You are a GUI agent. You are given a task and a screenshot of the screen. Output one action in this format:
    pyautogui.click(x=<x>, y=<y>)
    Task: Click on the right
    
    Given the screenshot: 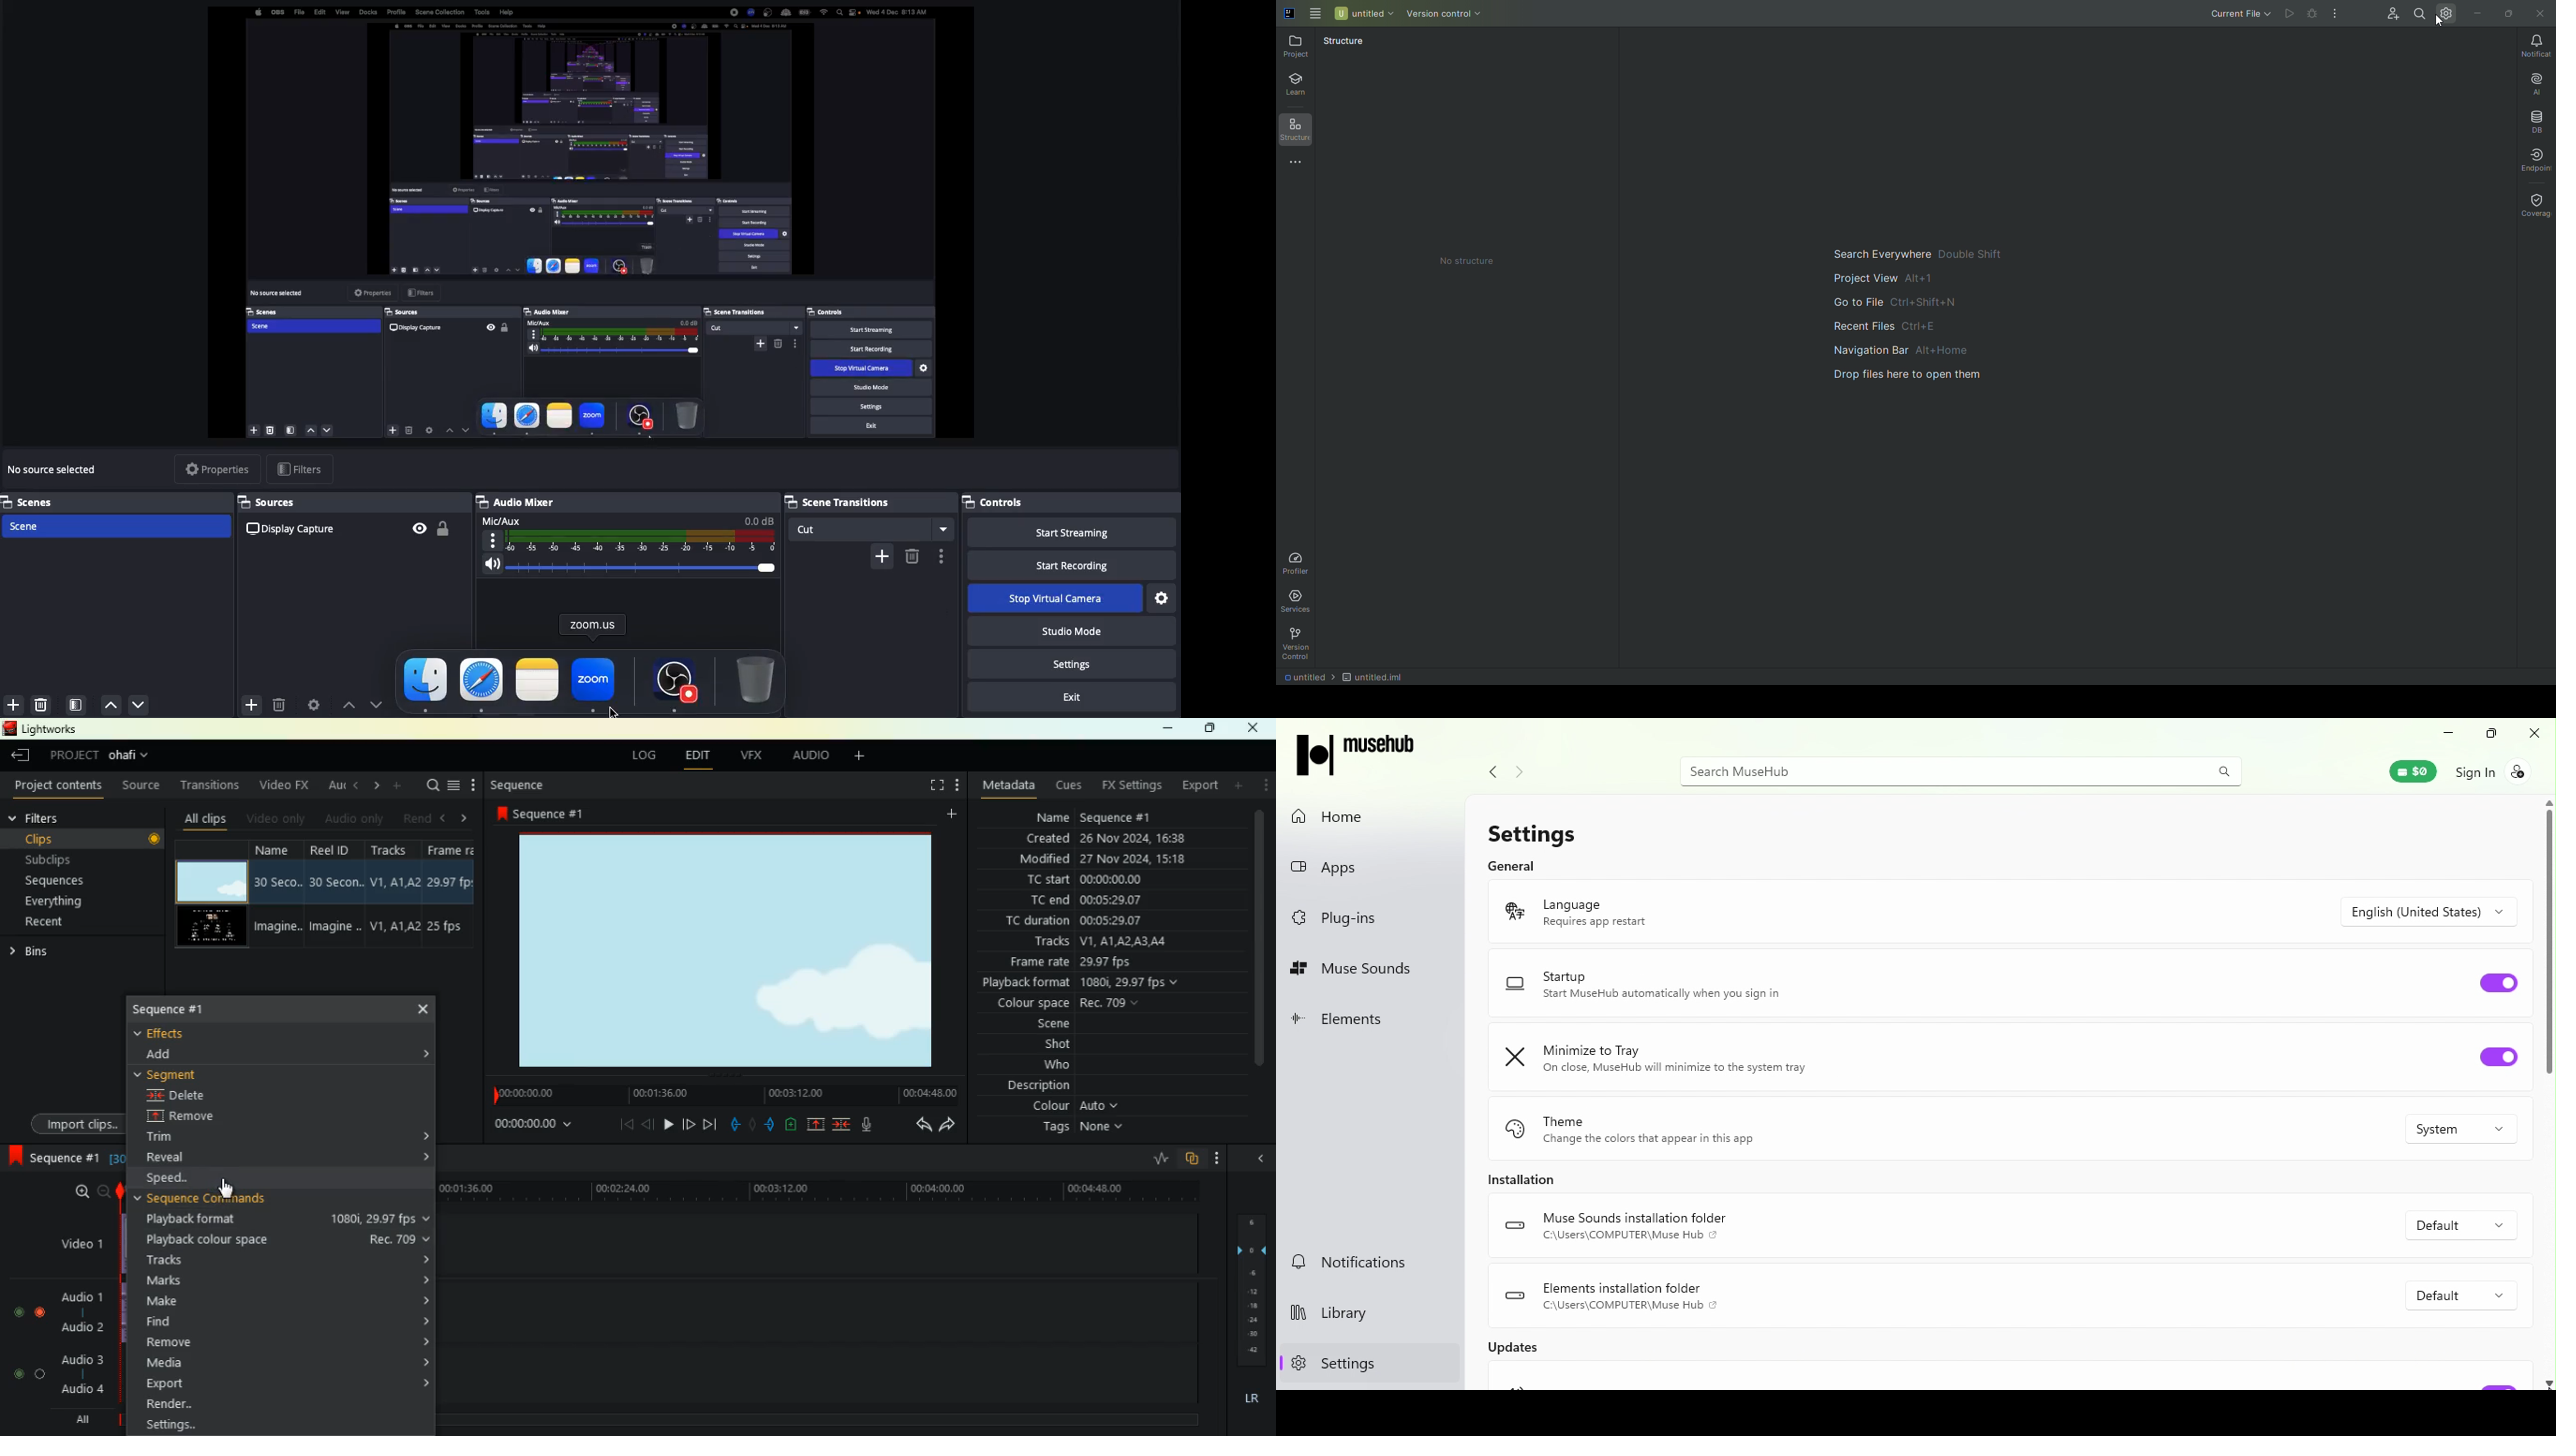 What is the action you would take?
    pyautogui.click(x=378, y=785)
    